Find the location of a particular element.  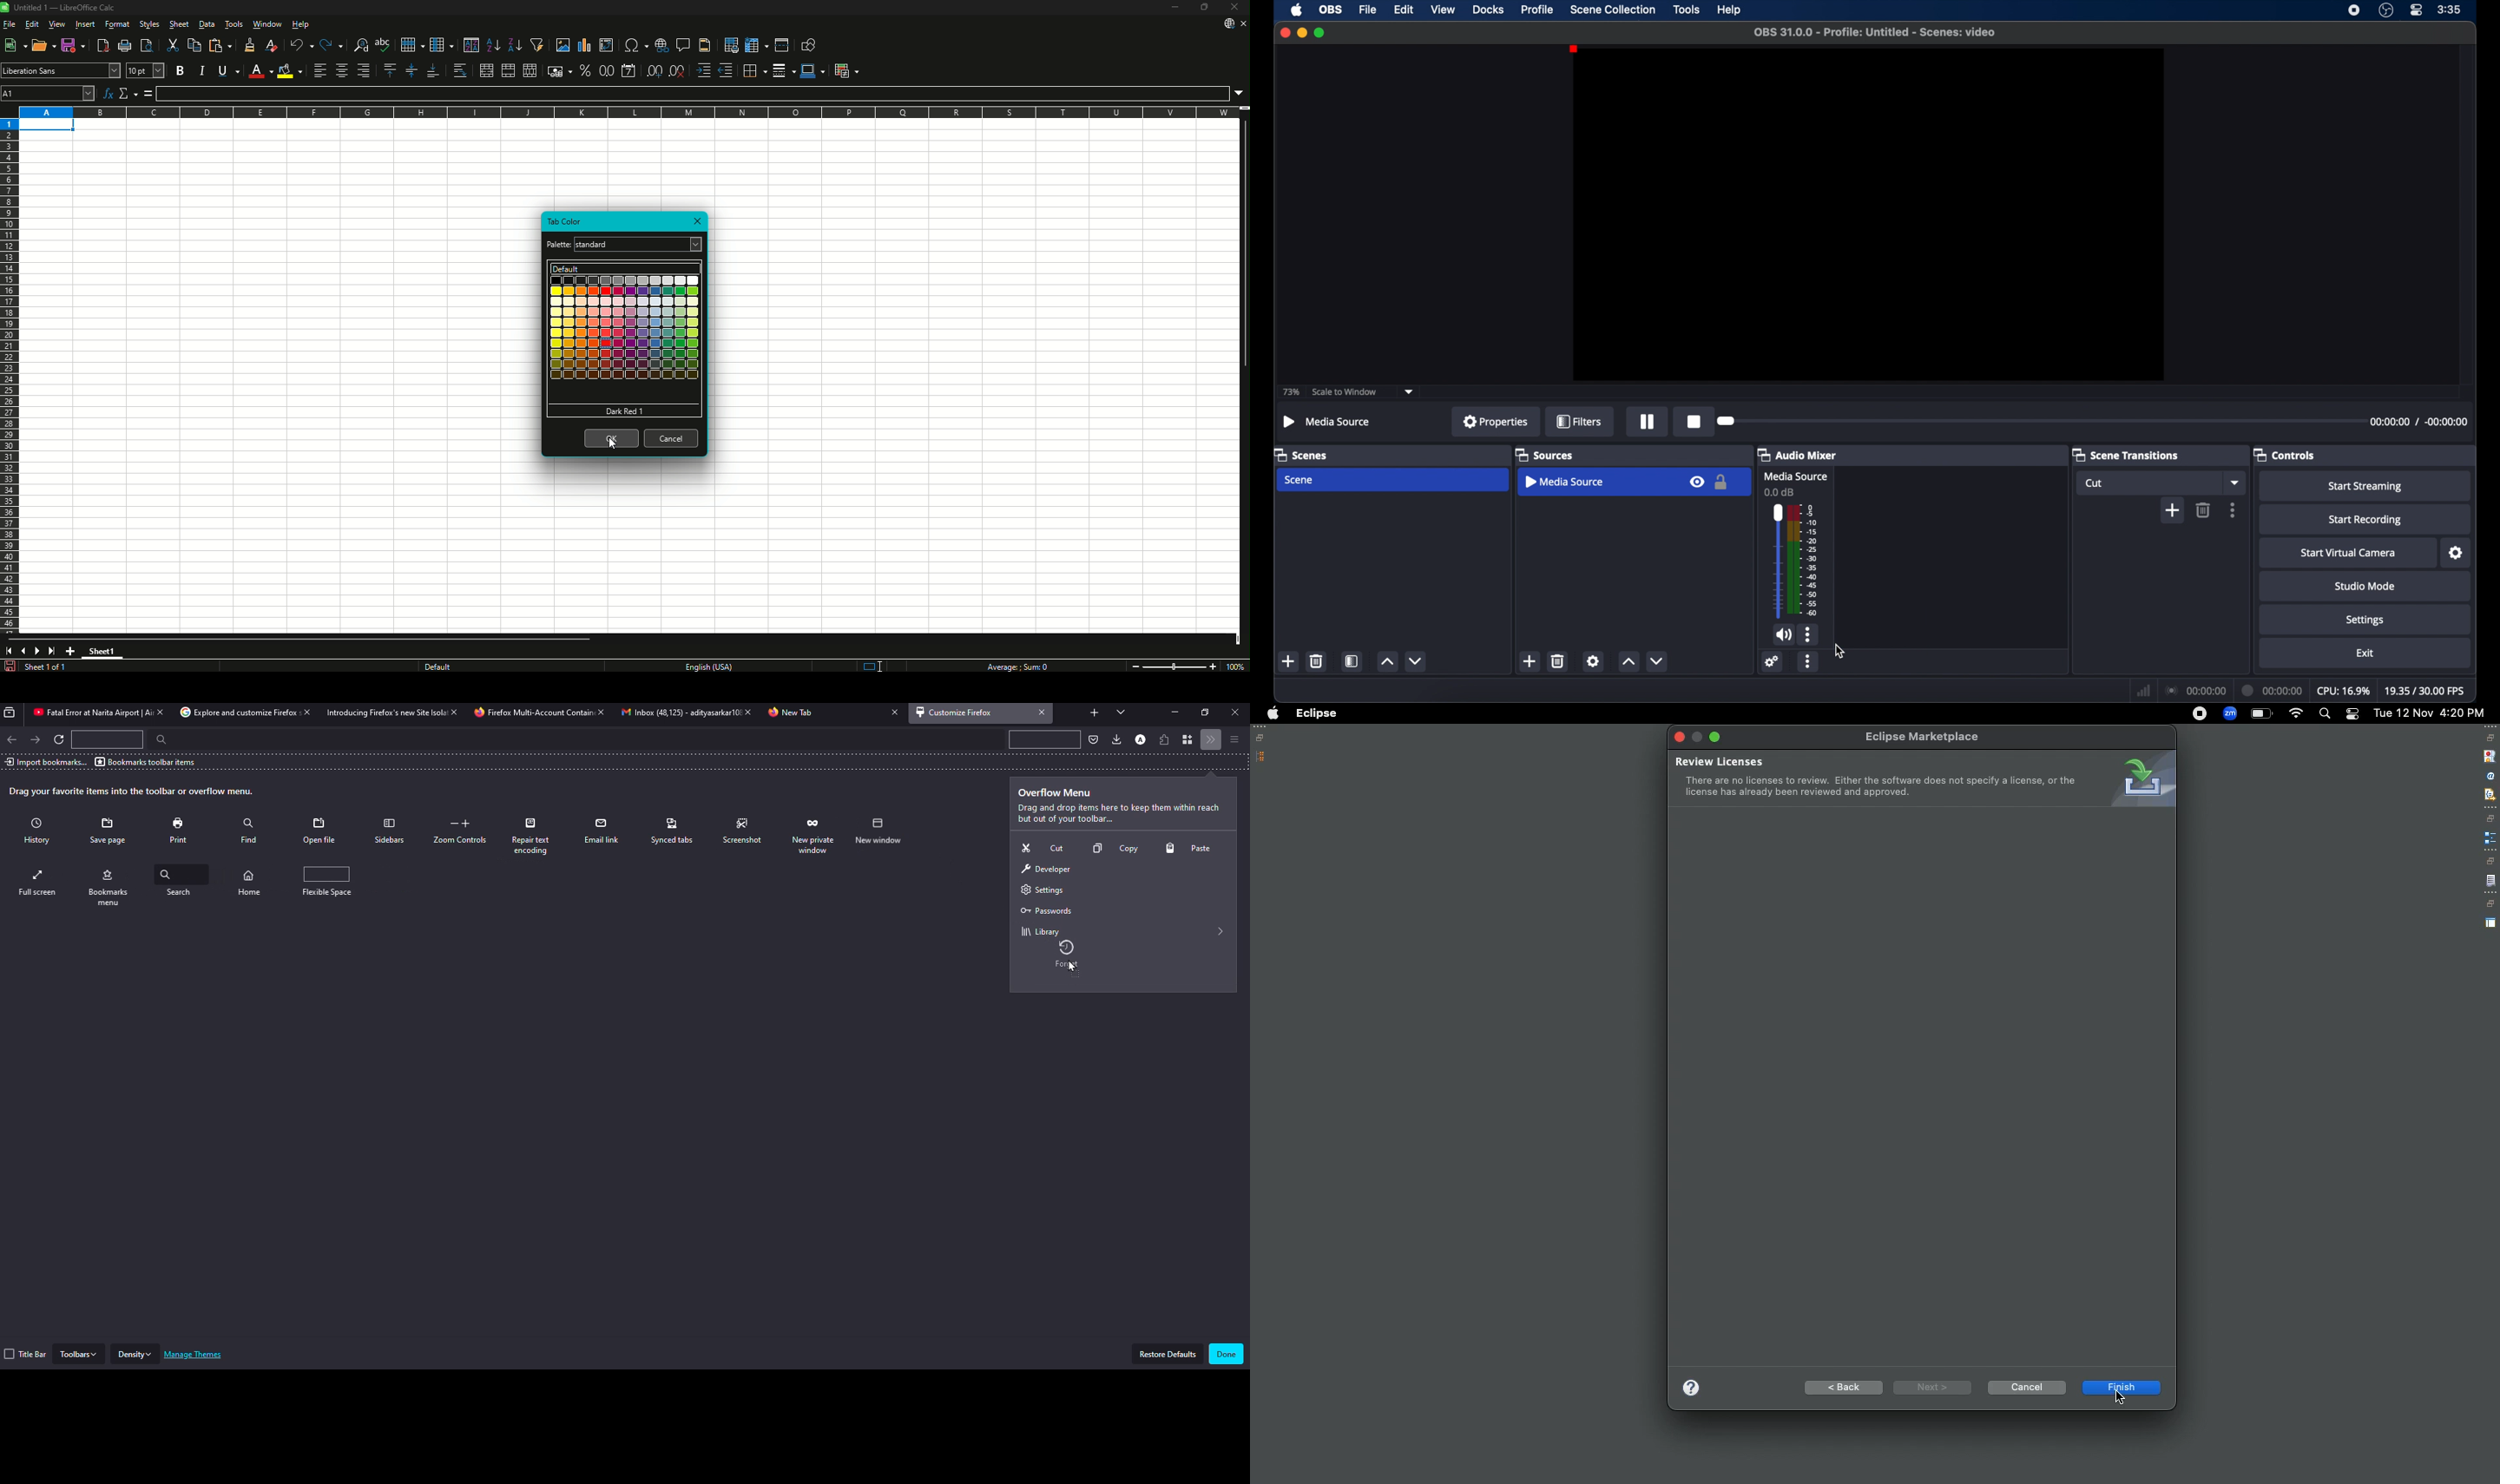

Tools is located at coordinates (234, 23).